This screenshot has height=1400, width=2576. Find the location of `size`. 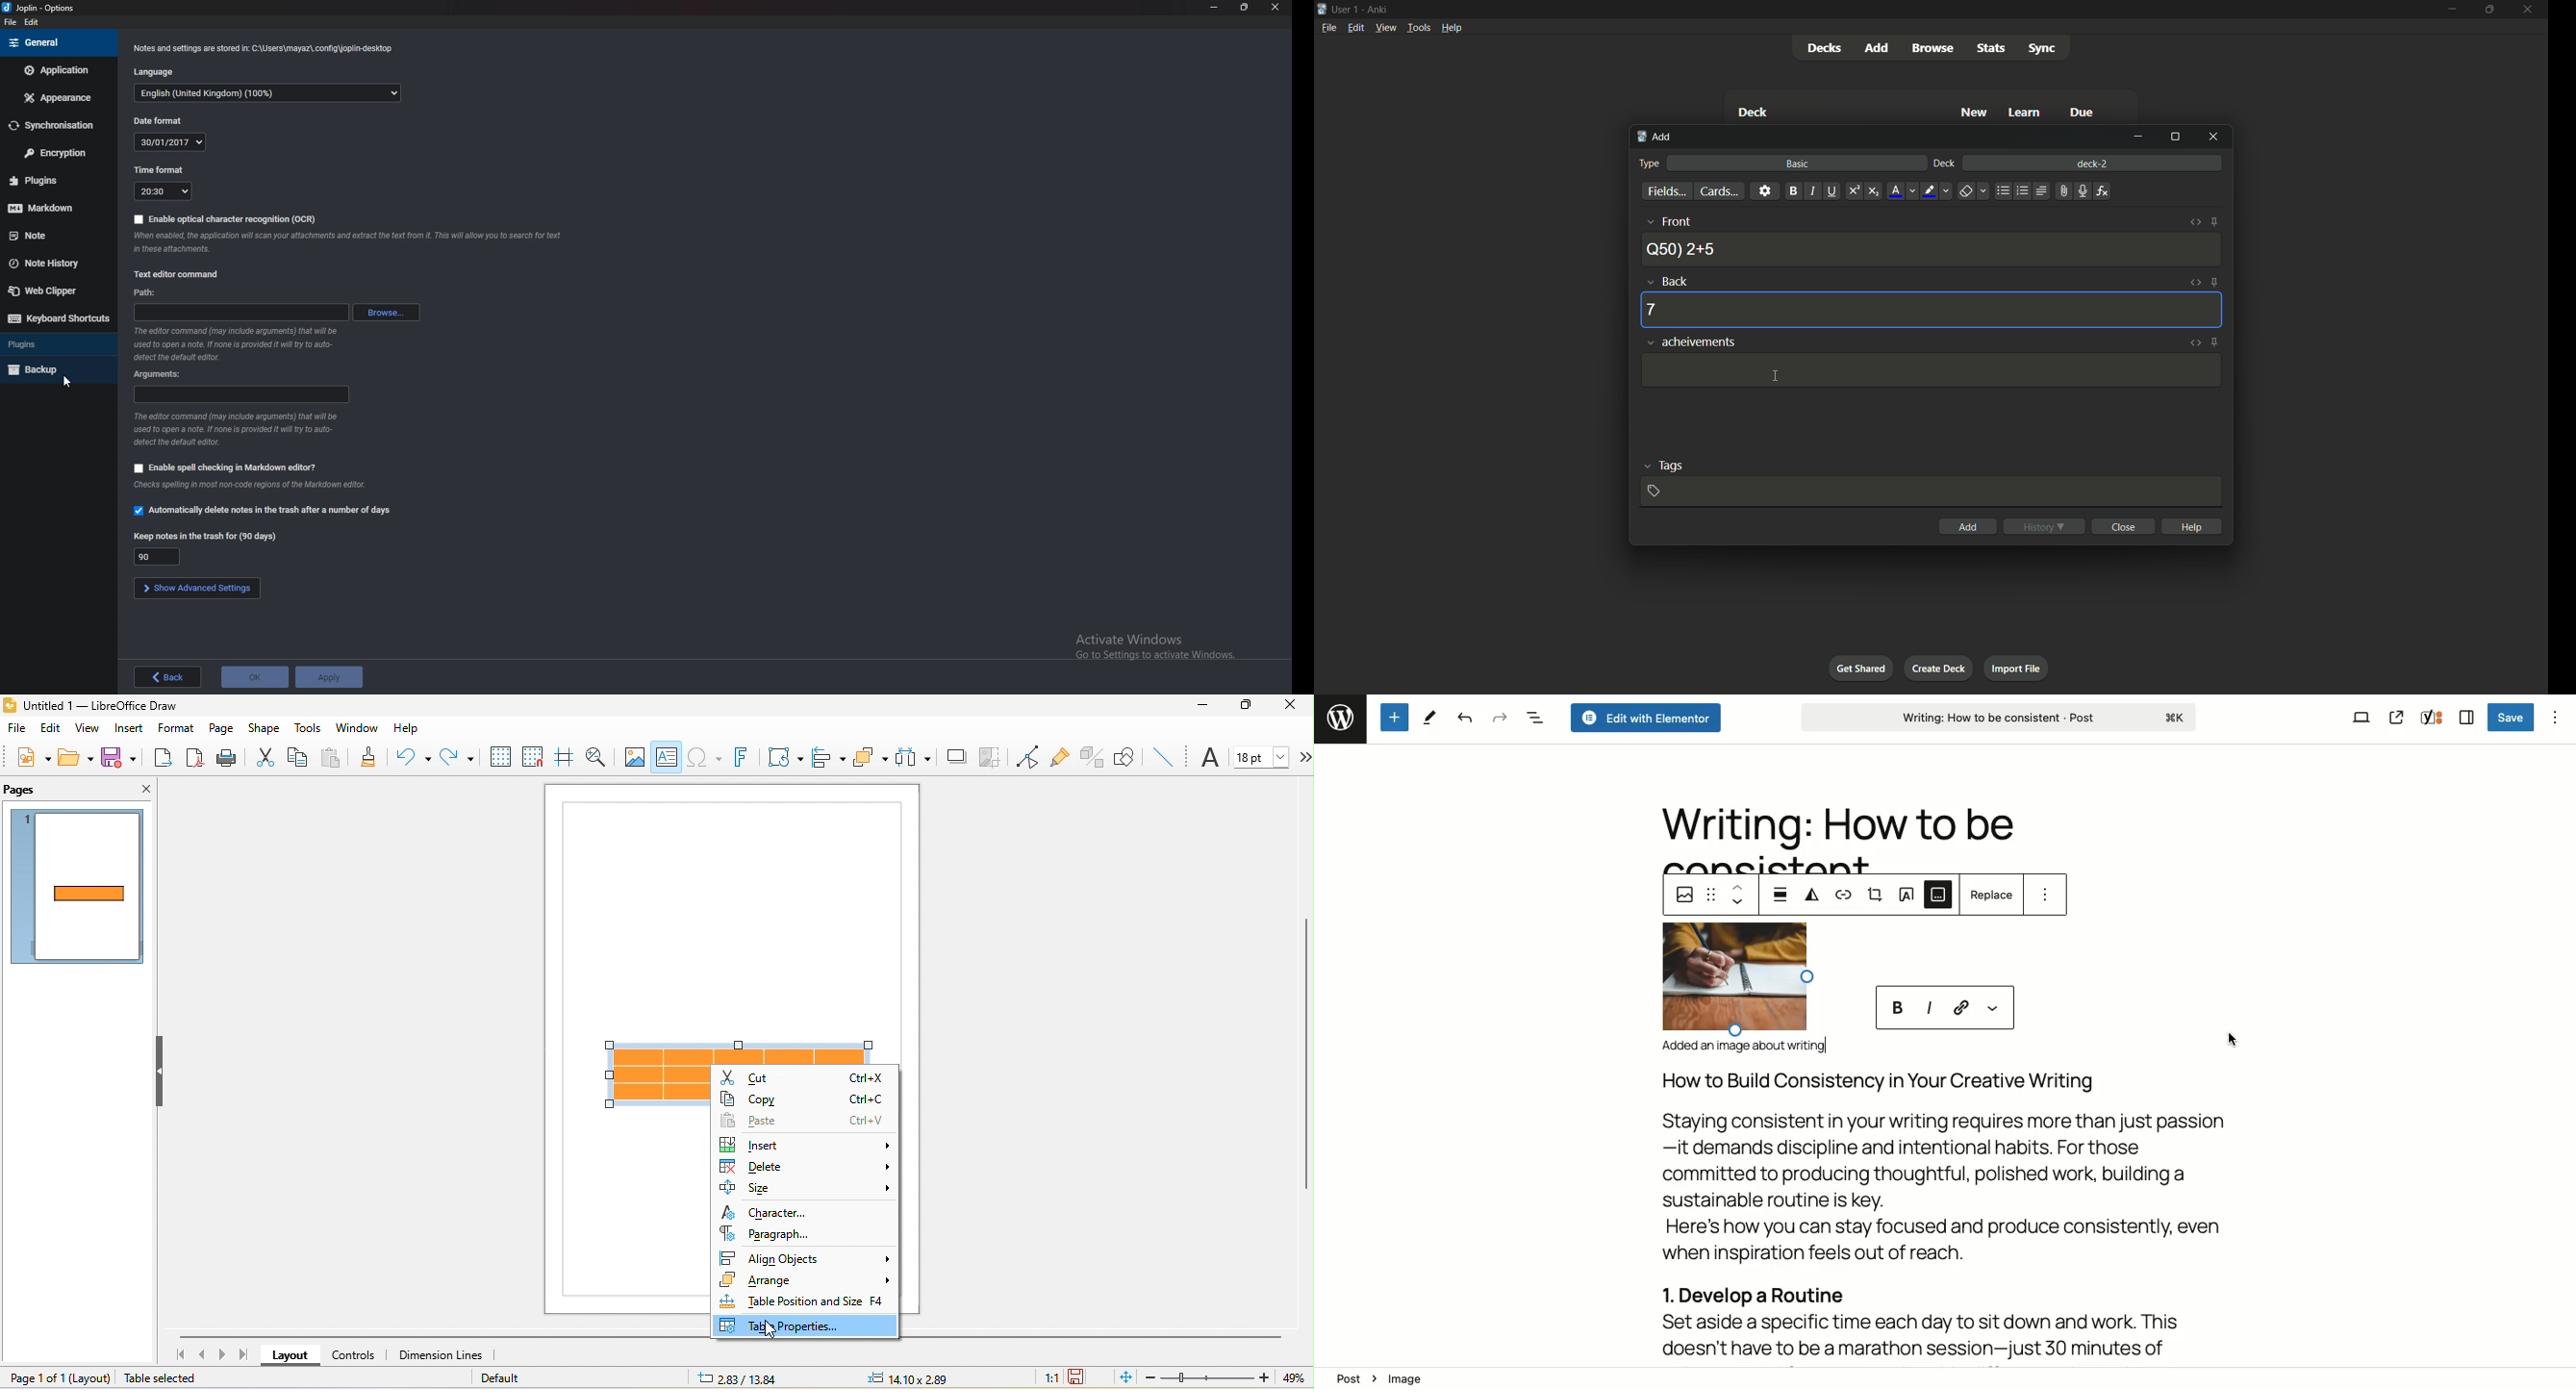

size is located at coordinates (808, 1189).